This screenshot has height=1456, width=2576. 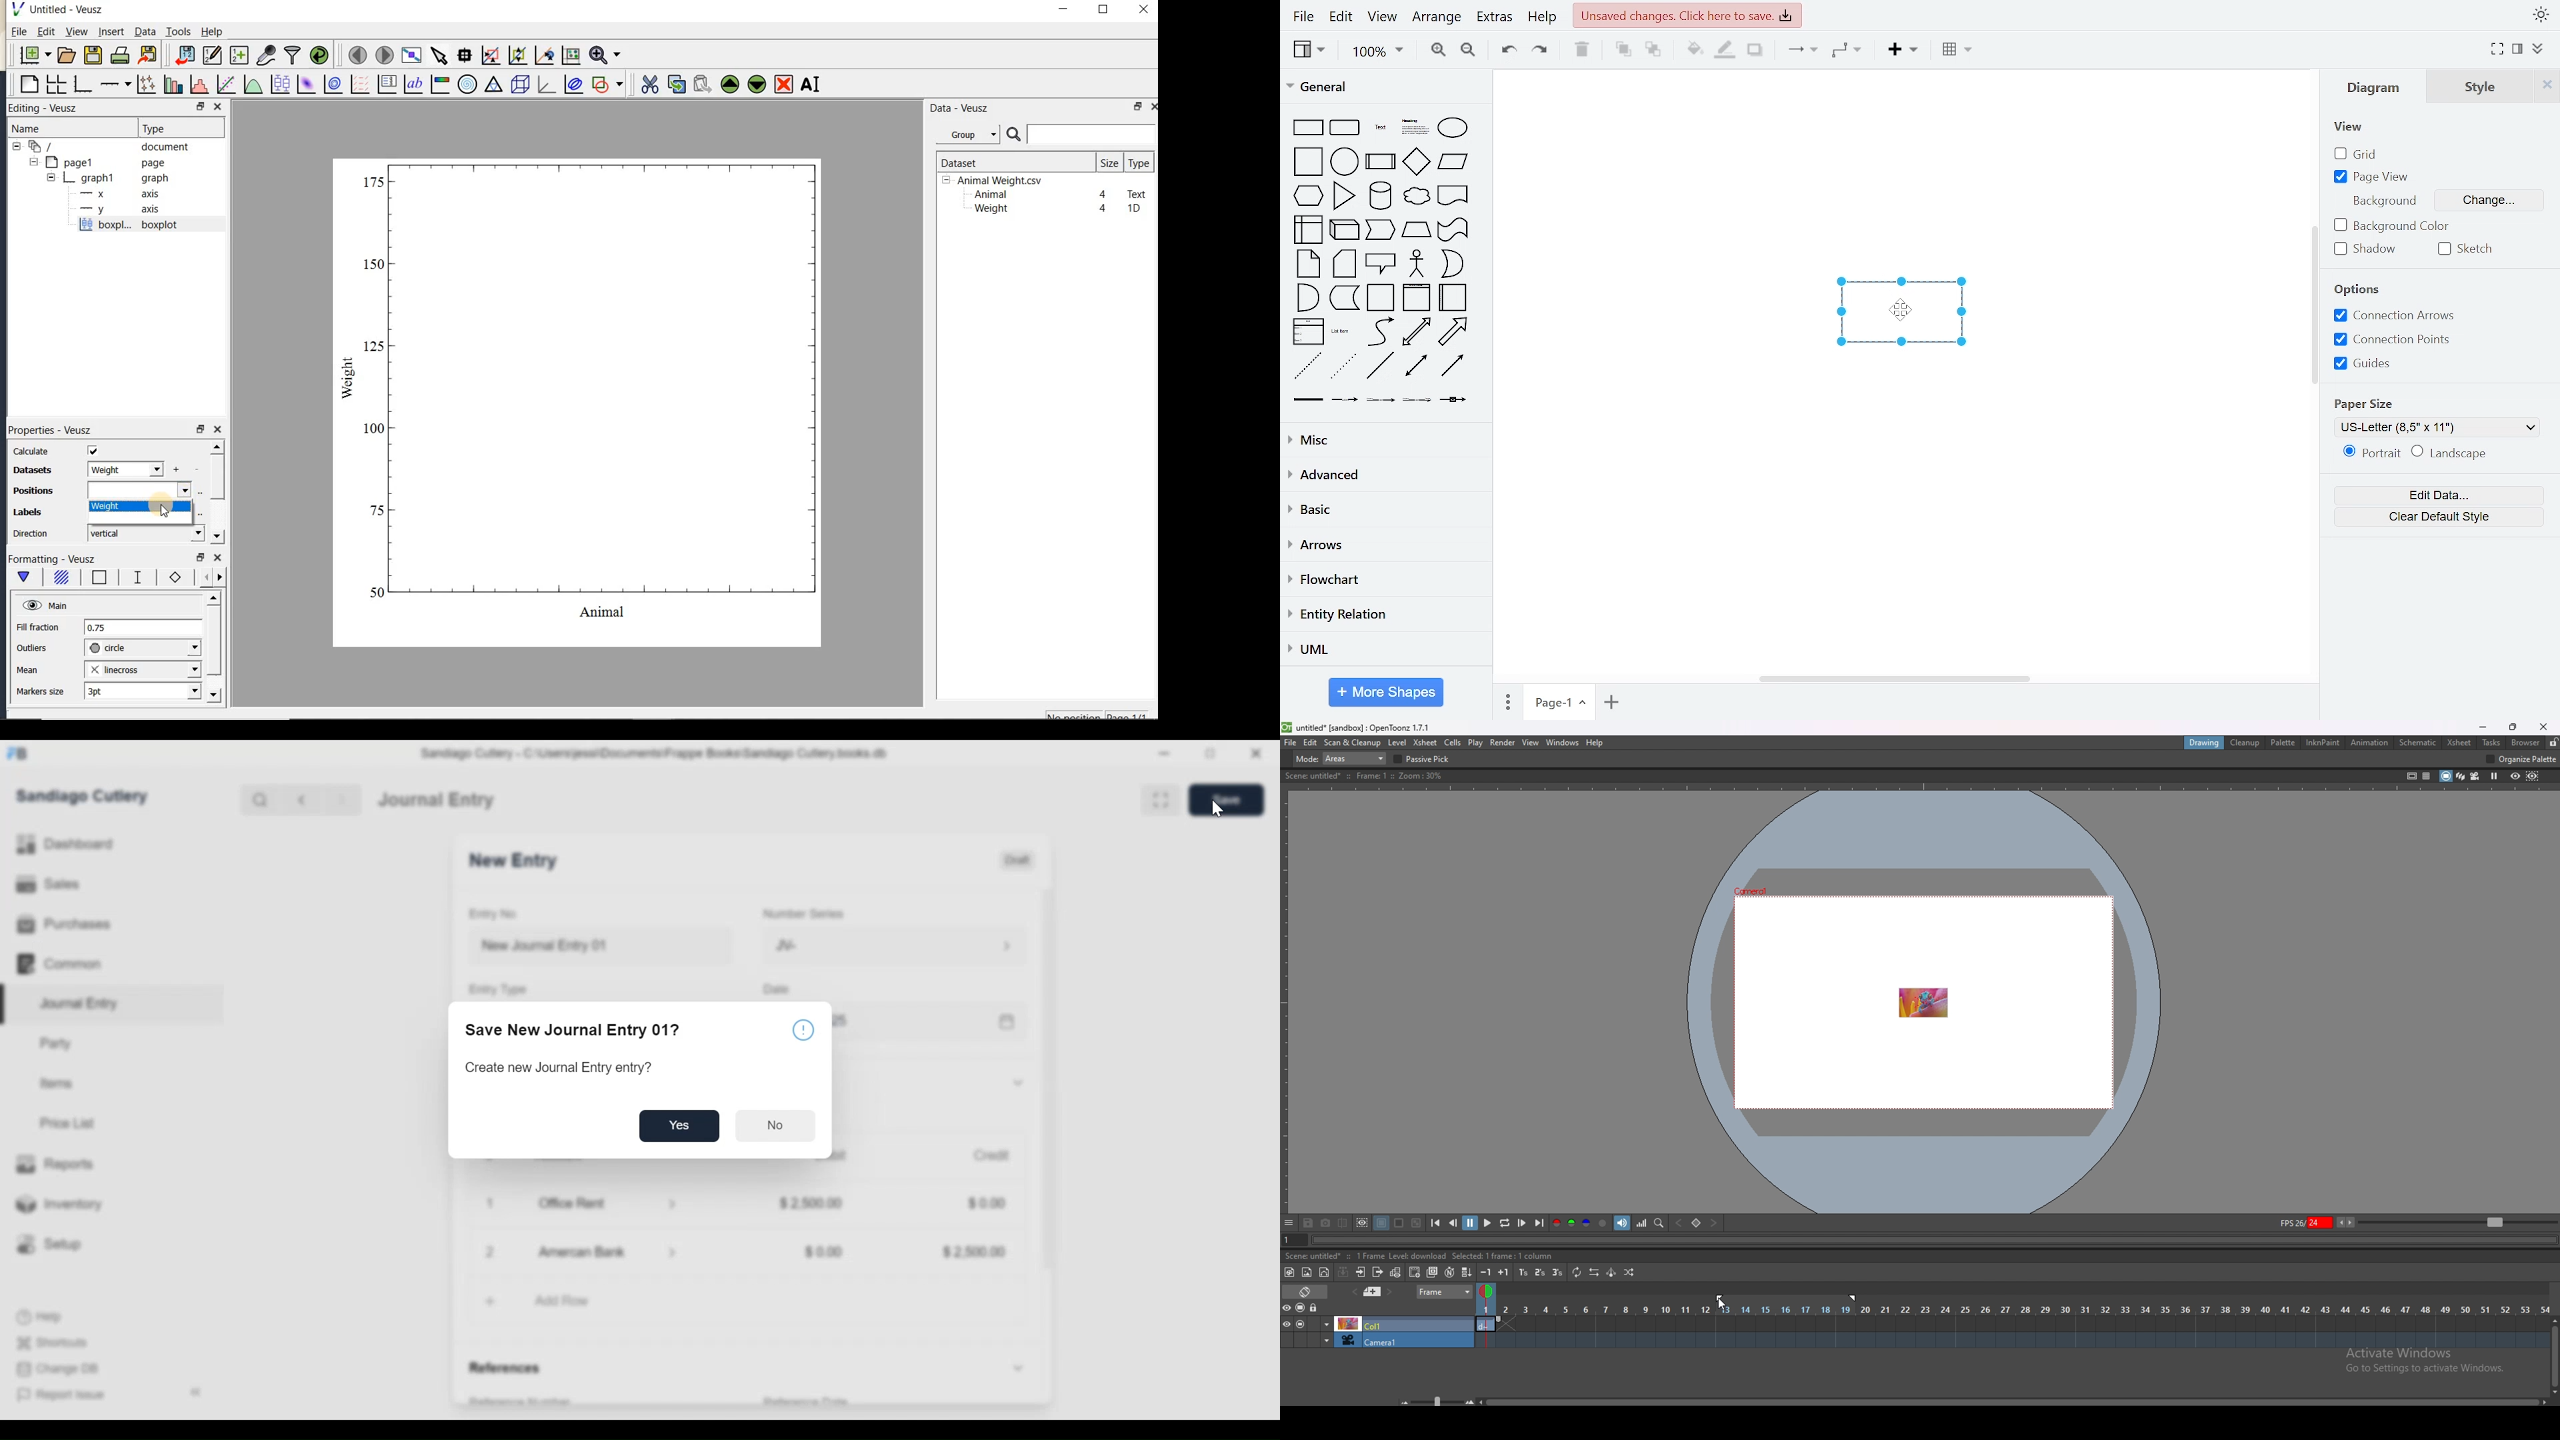 I want to click on edit, so click(x=1311, y=743).